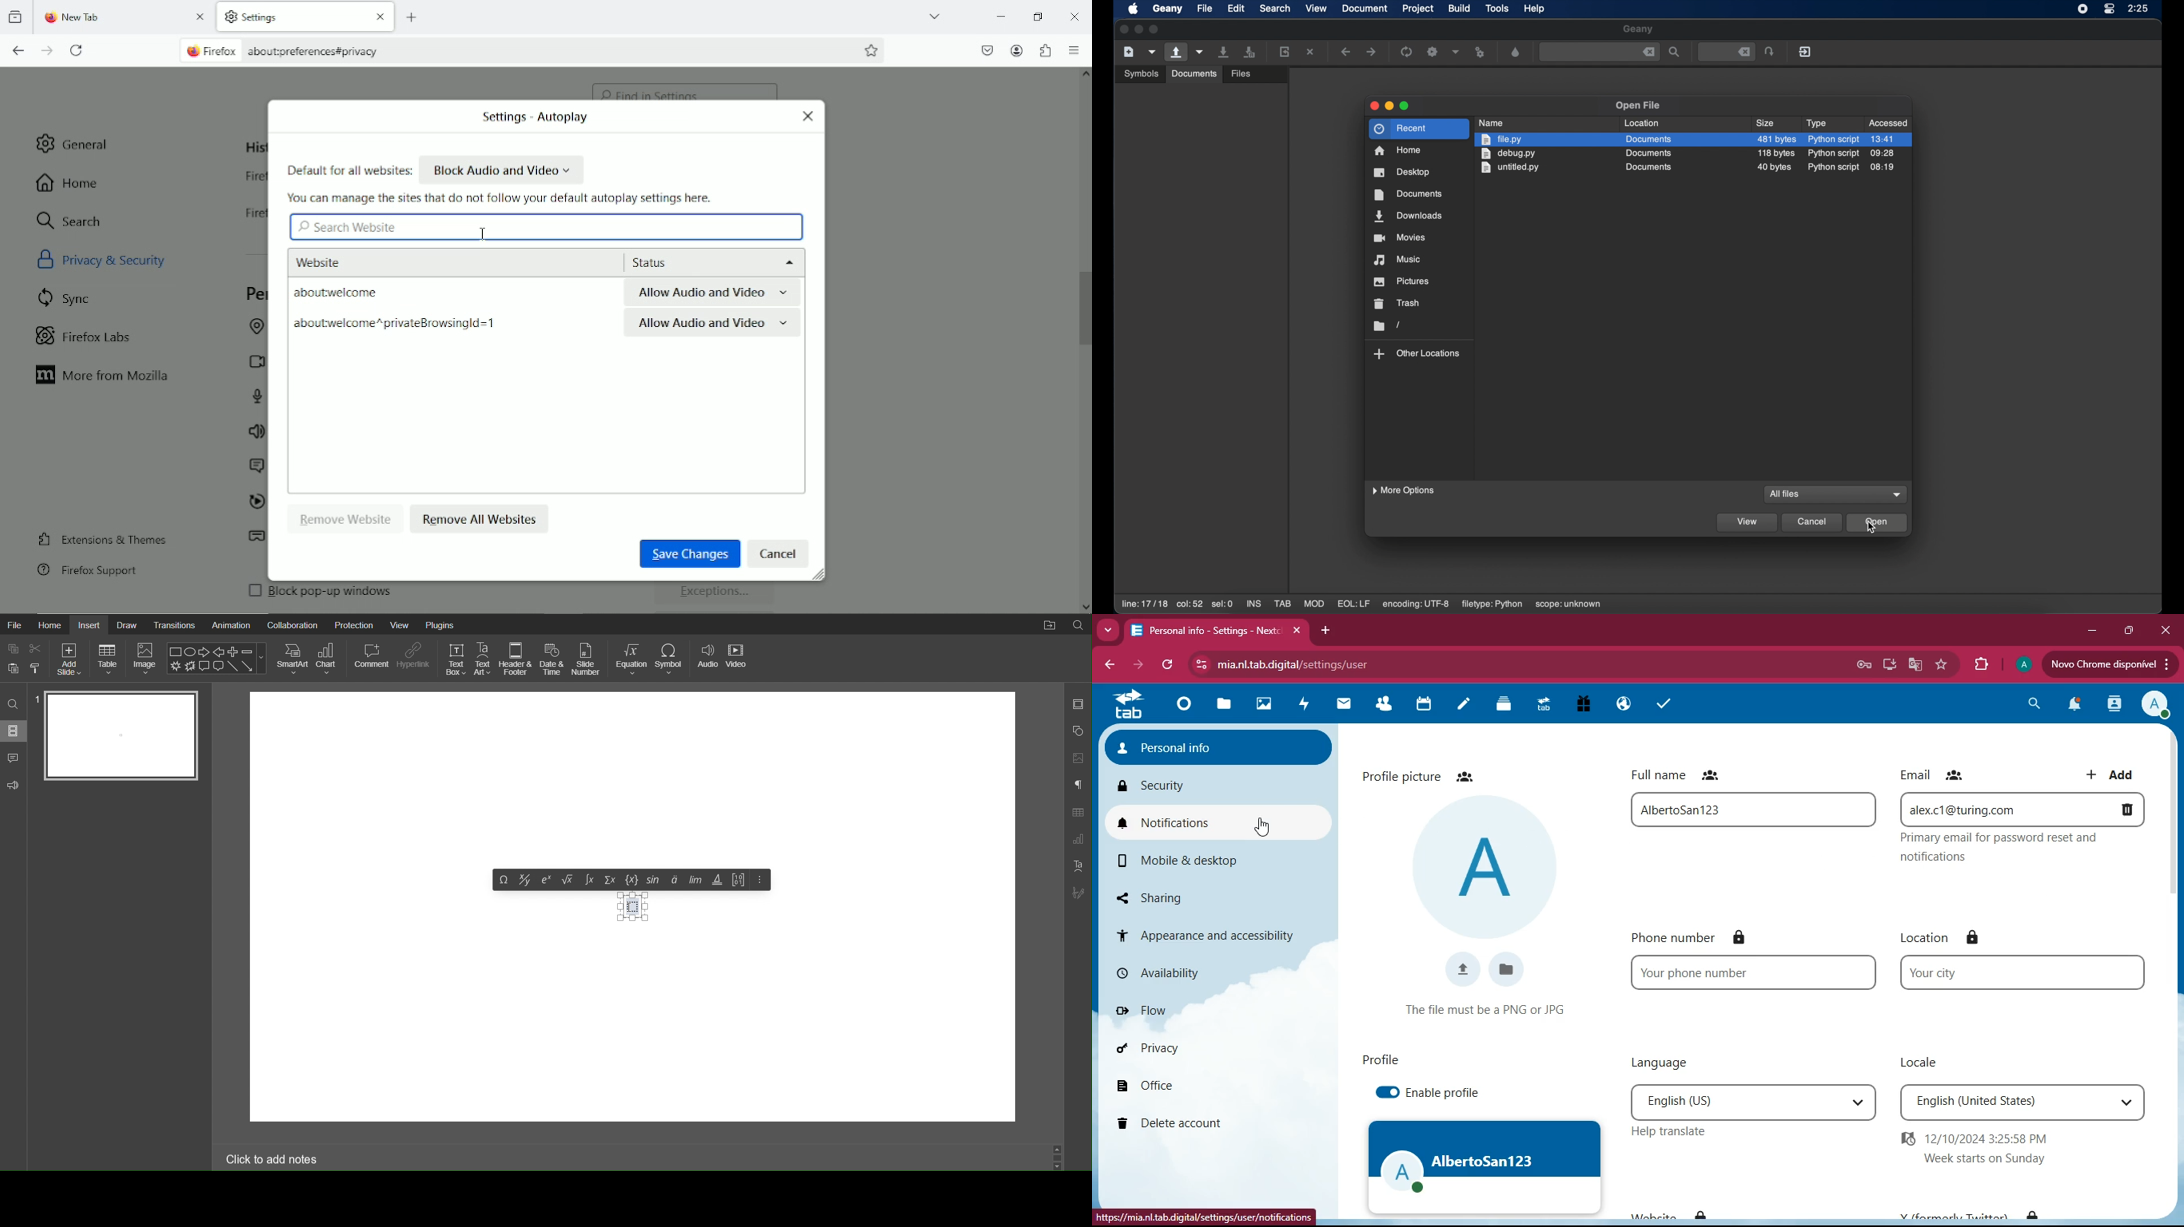 This screenshot has width=2184, height=1232. What do you see at coordinates (66, 297) in the screenshot?
I see `sync` at bounding box center [66, 297].